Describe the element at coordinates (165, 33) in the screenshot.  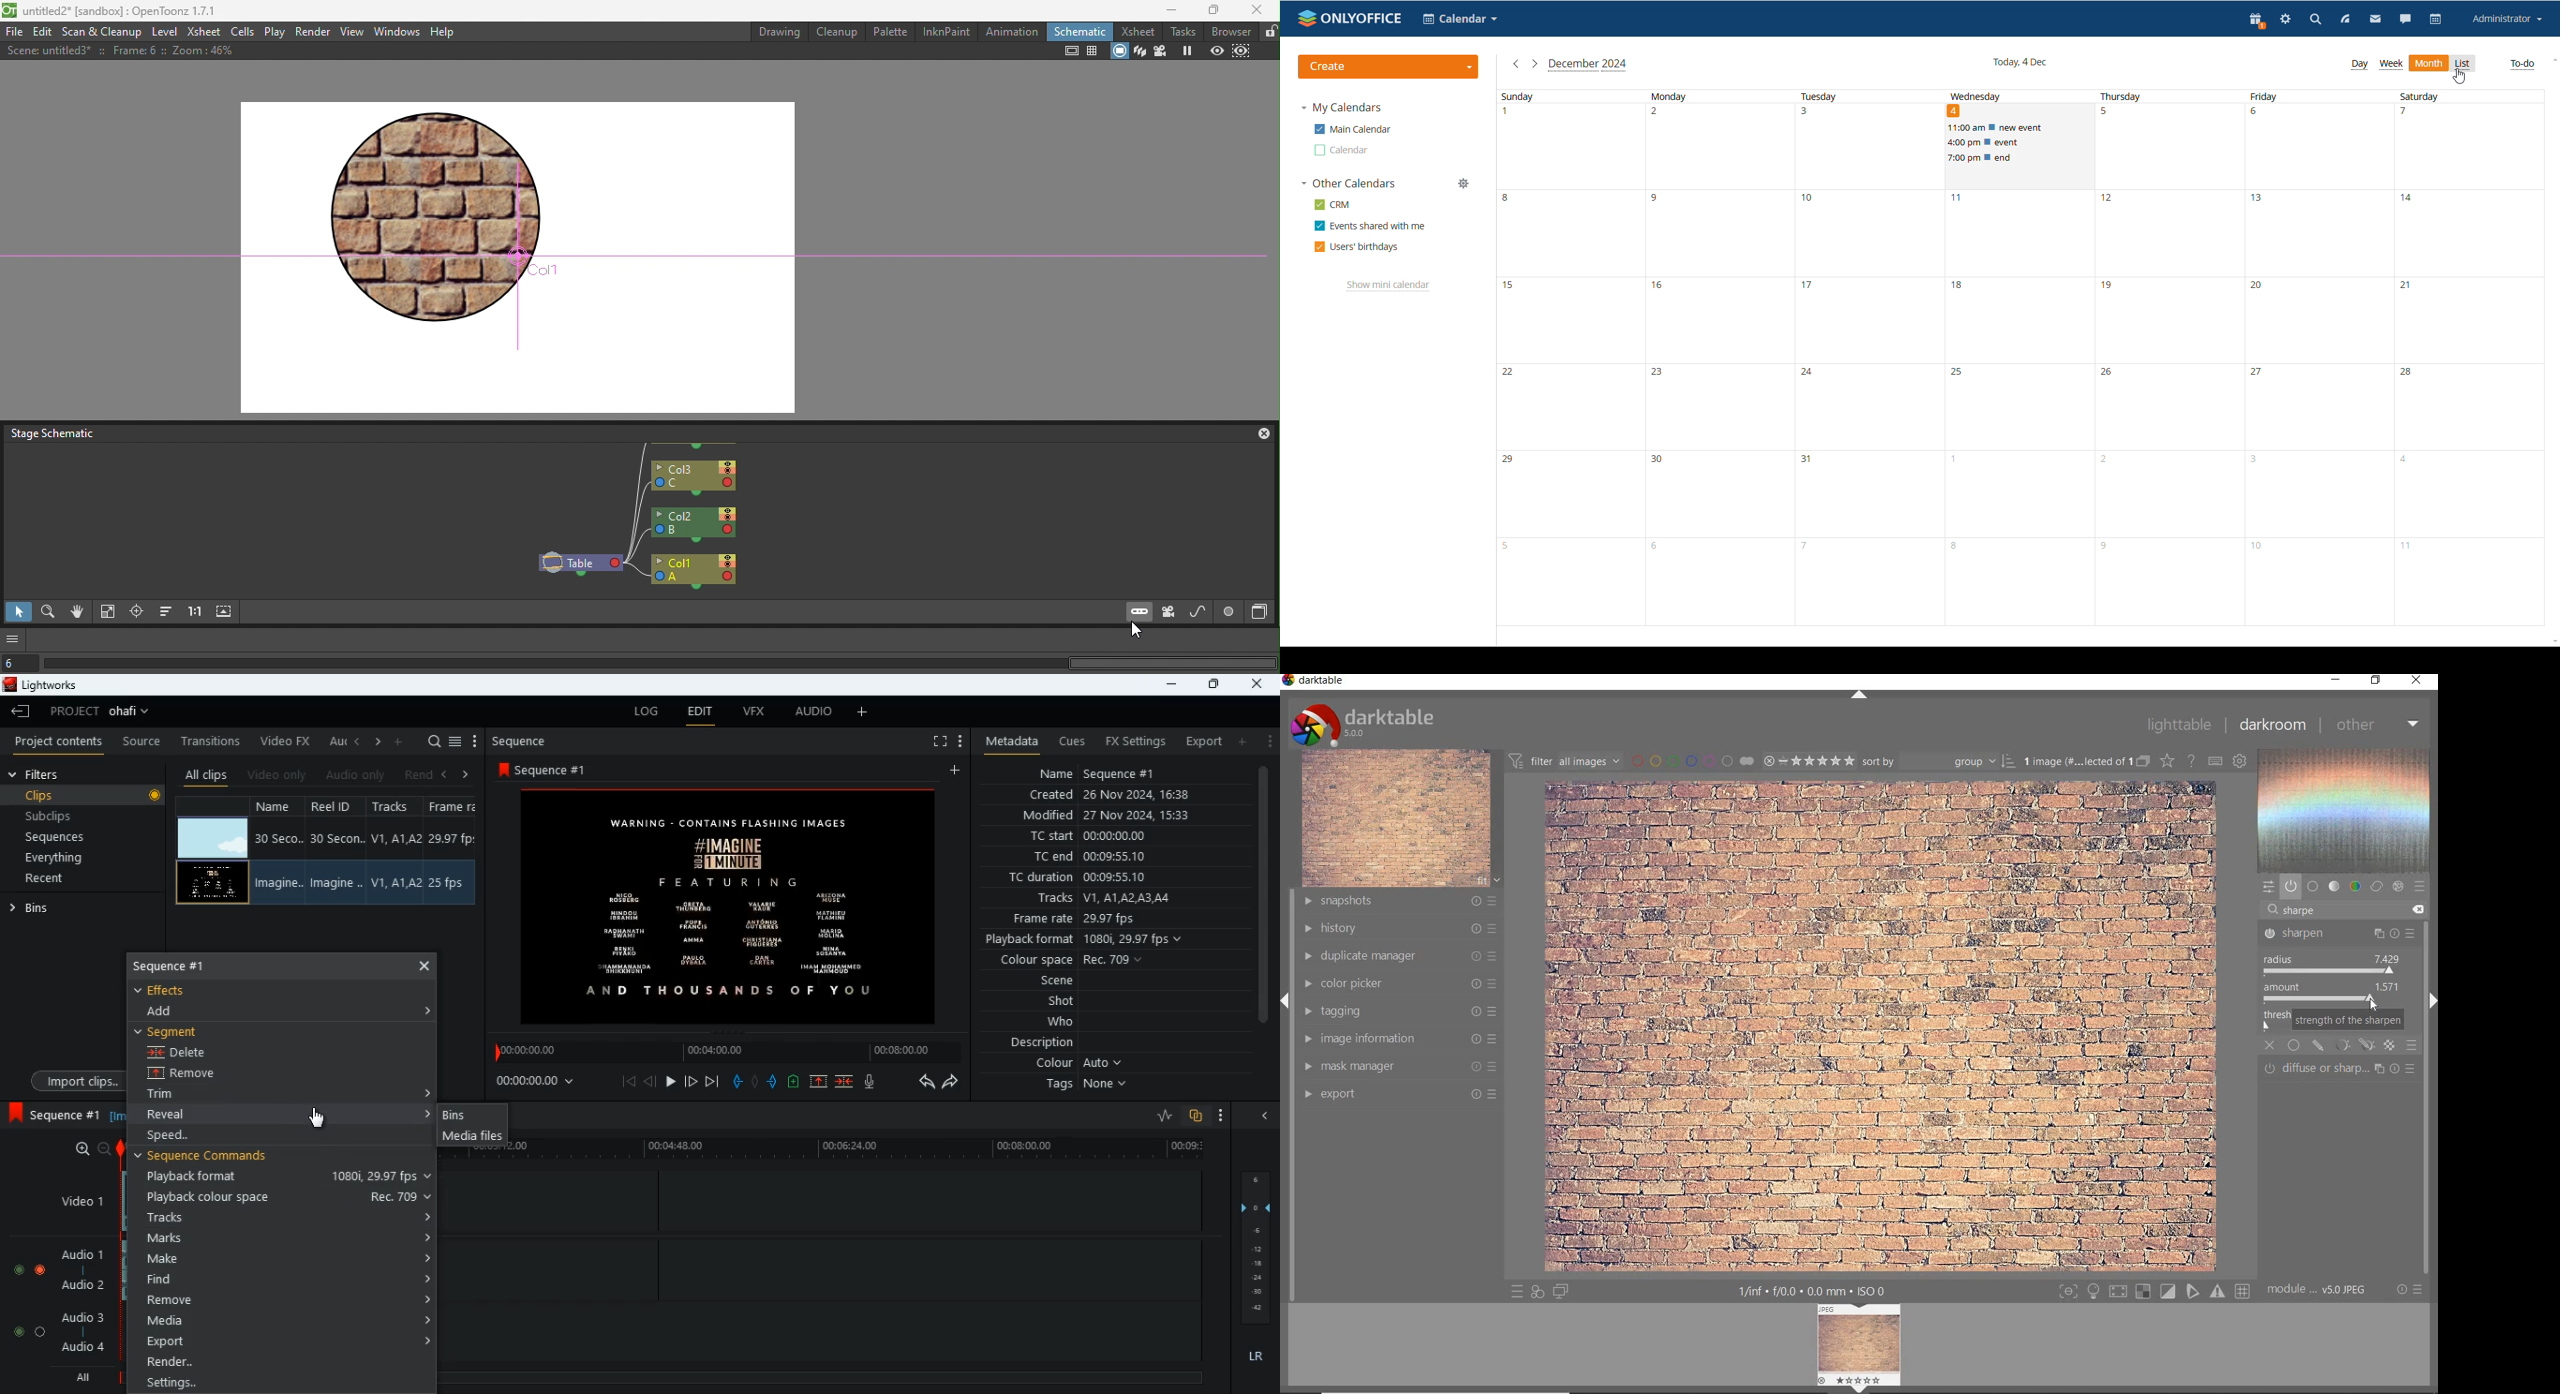
I see `Level` at that location.